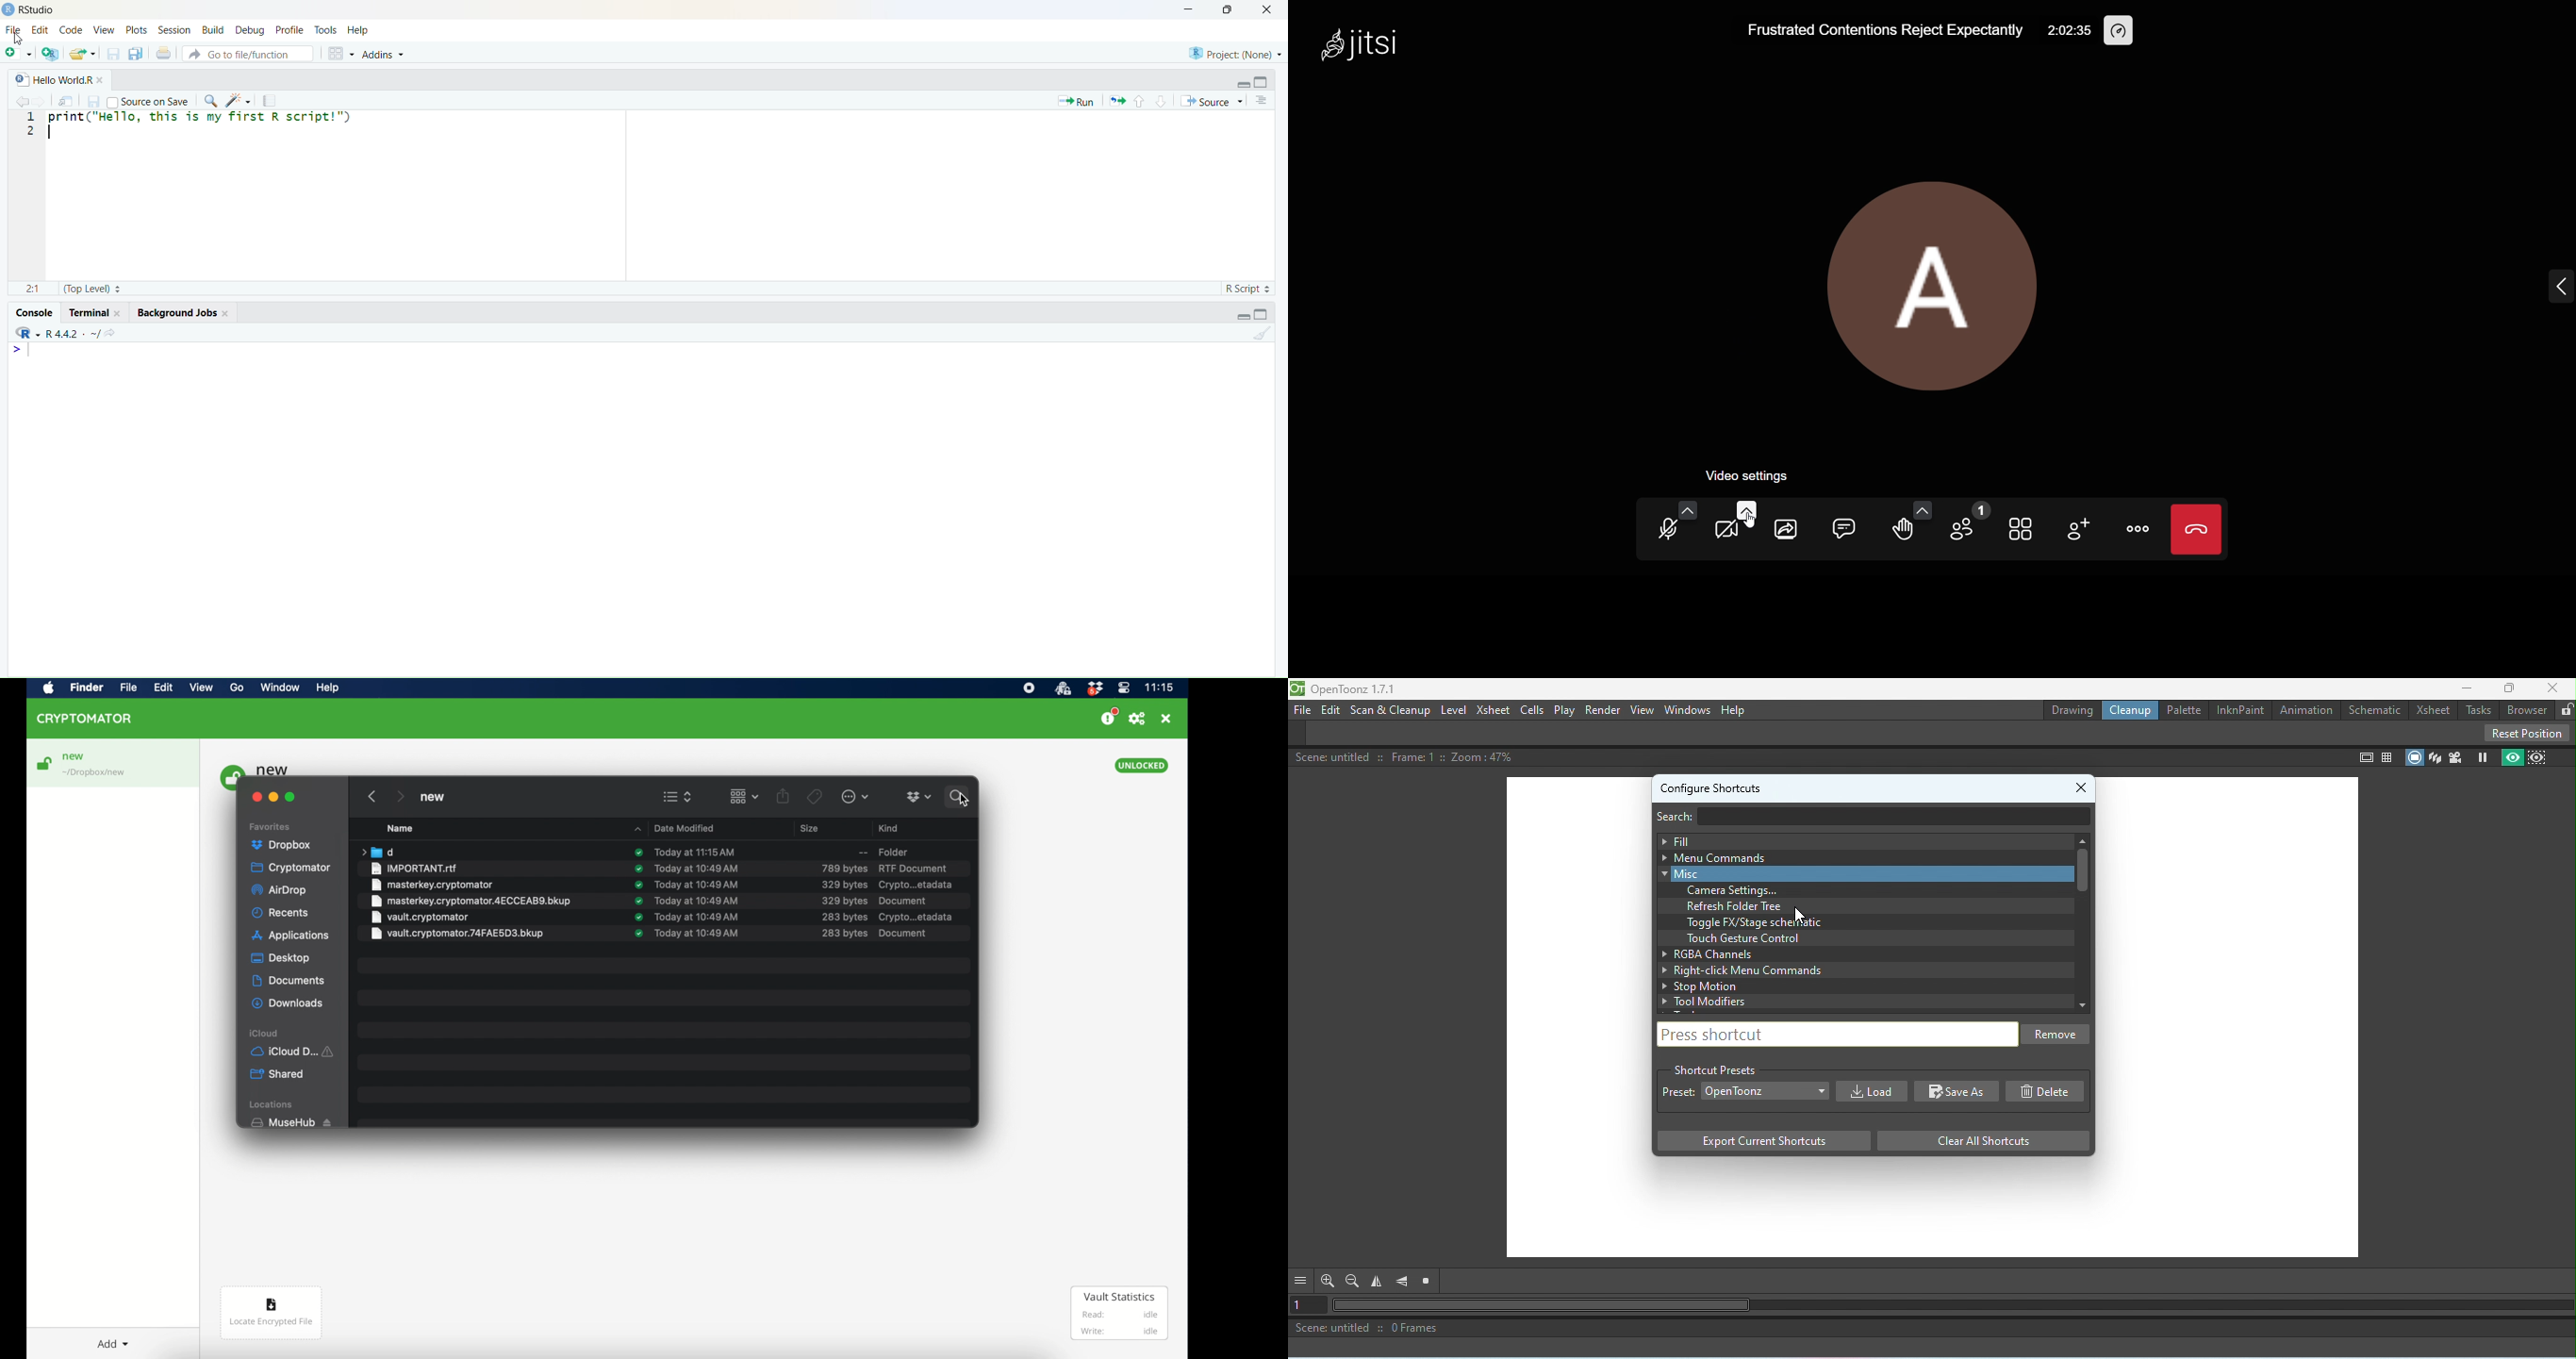 The width and height of the screenshot is (2576, 1372). I want to click on start camera, so click(1723, 533).